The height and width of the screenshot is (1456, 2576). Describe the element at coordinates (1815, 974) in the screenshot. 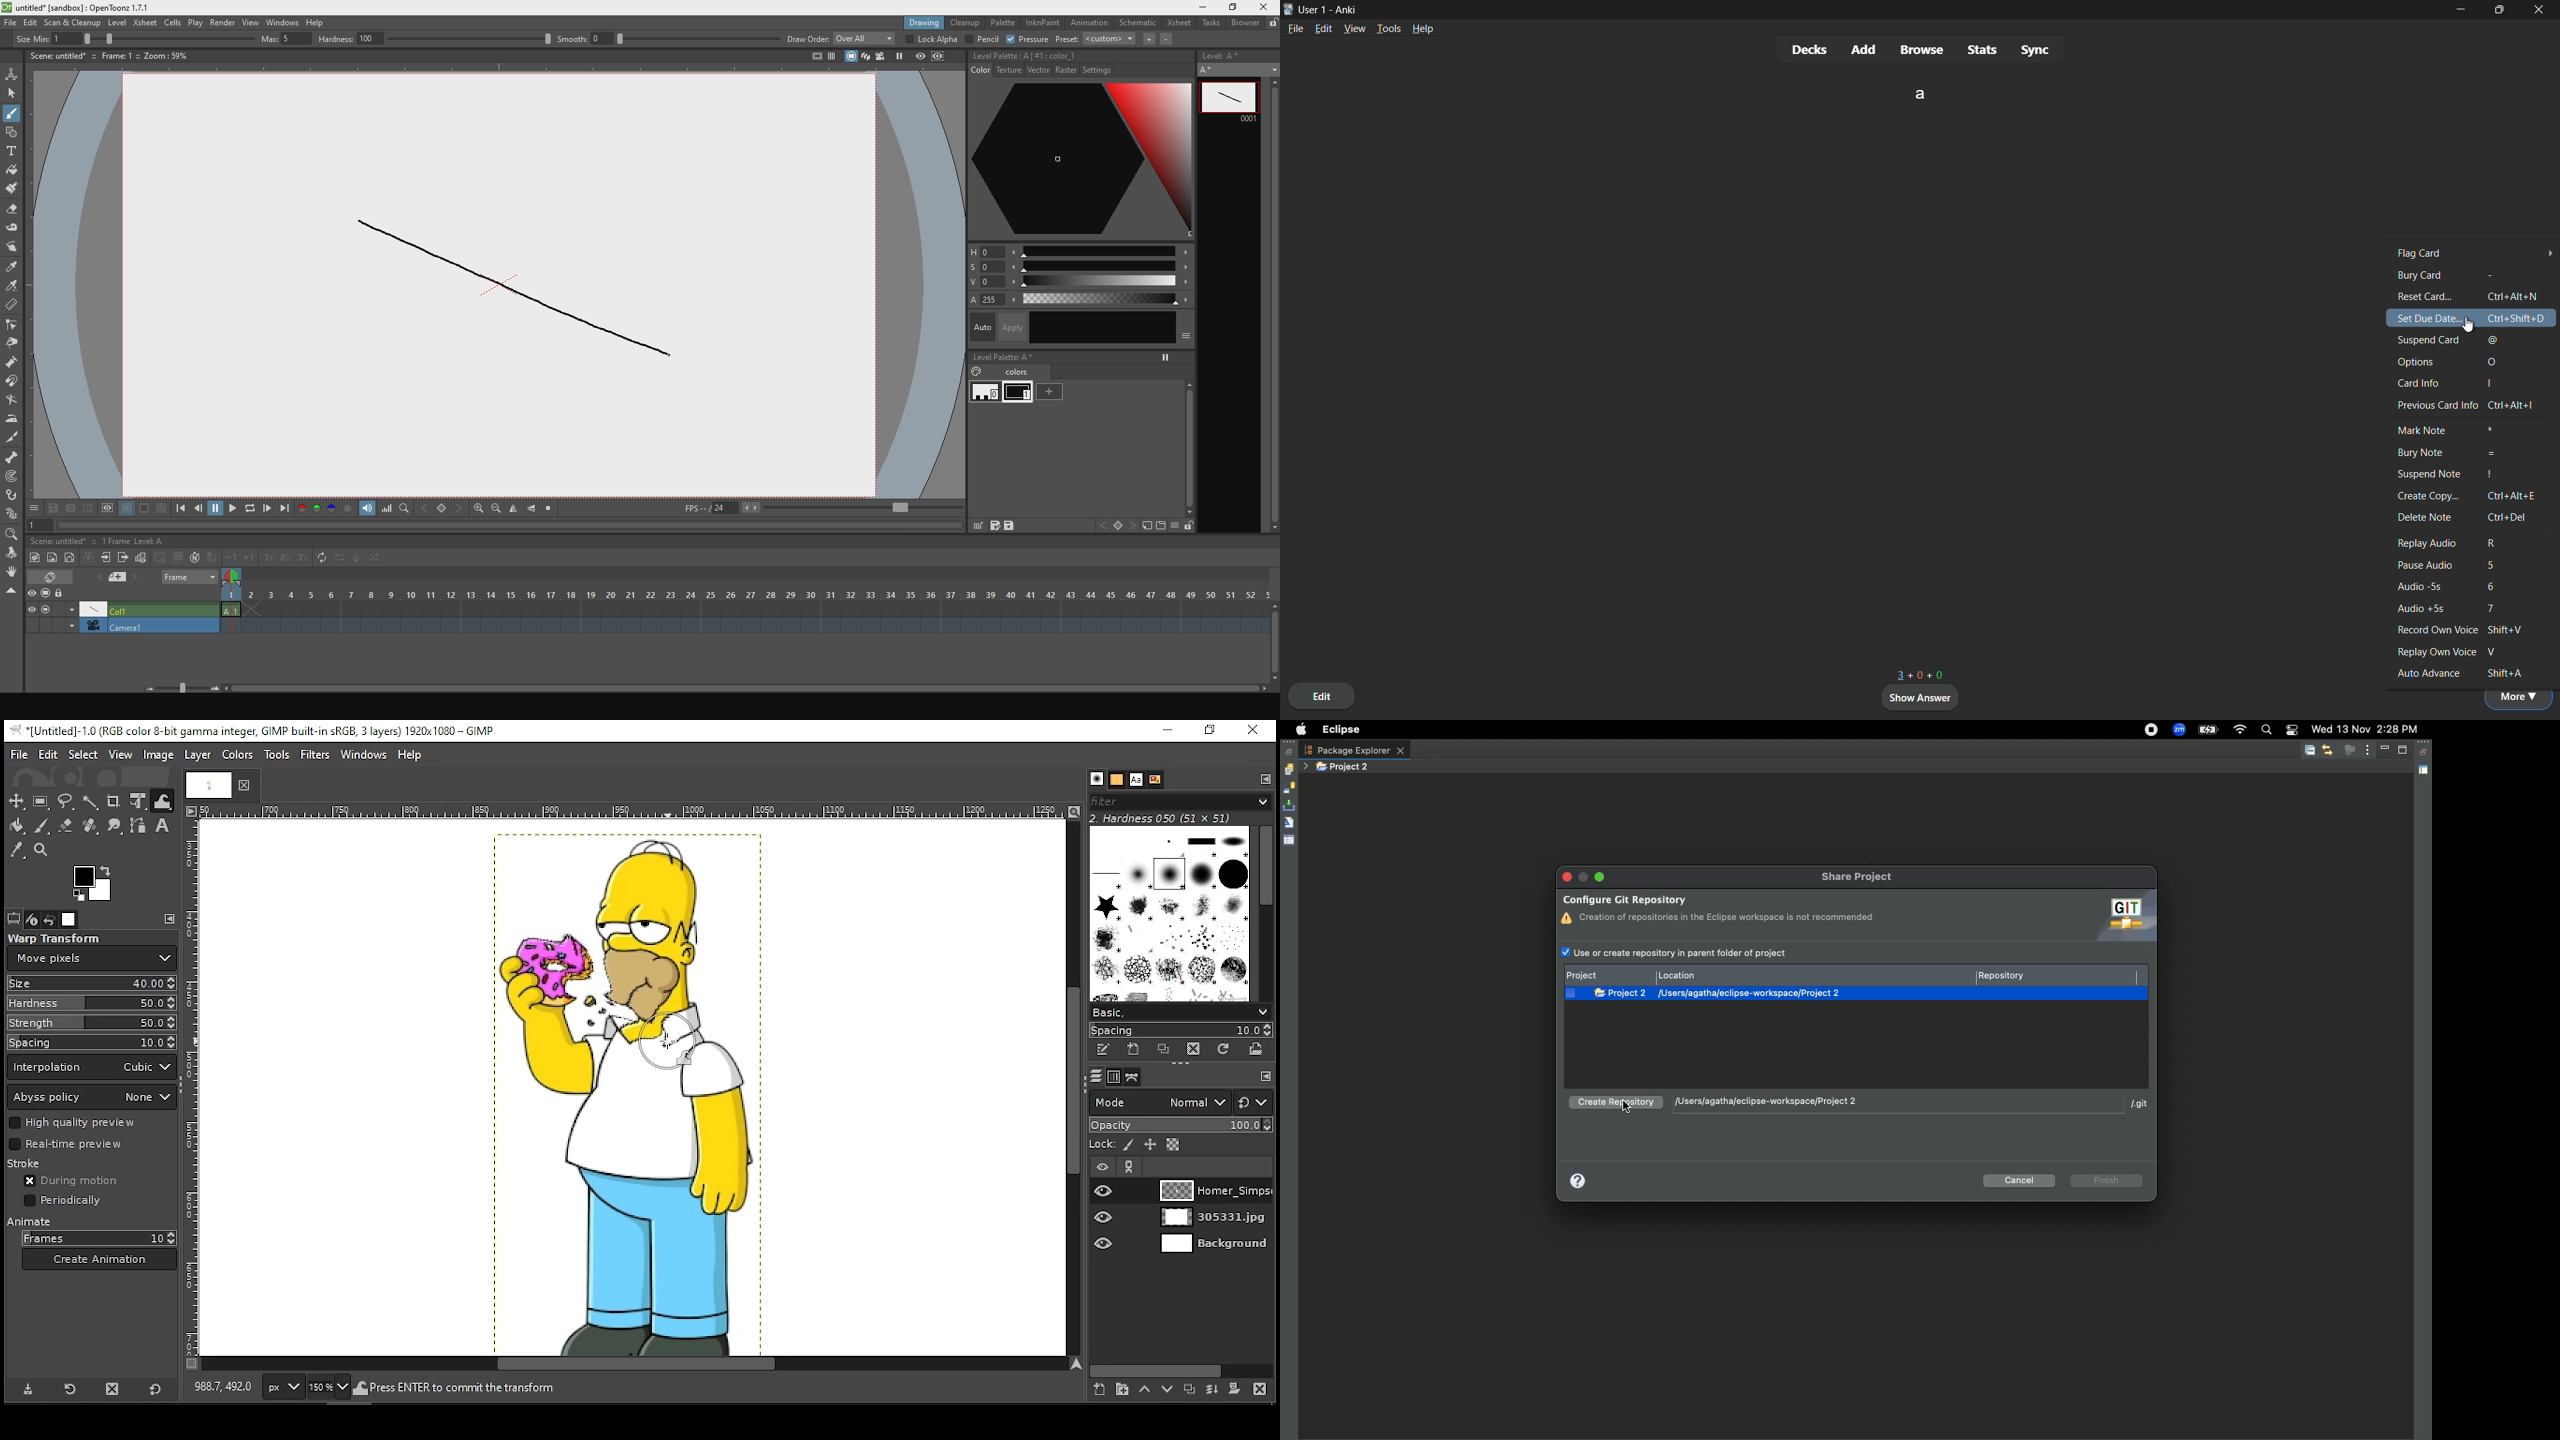

I see `Current location` at that location.